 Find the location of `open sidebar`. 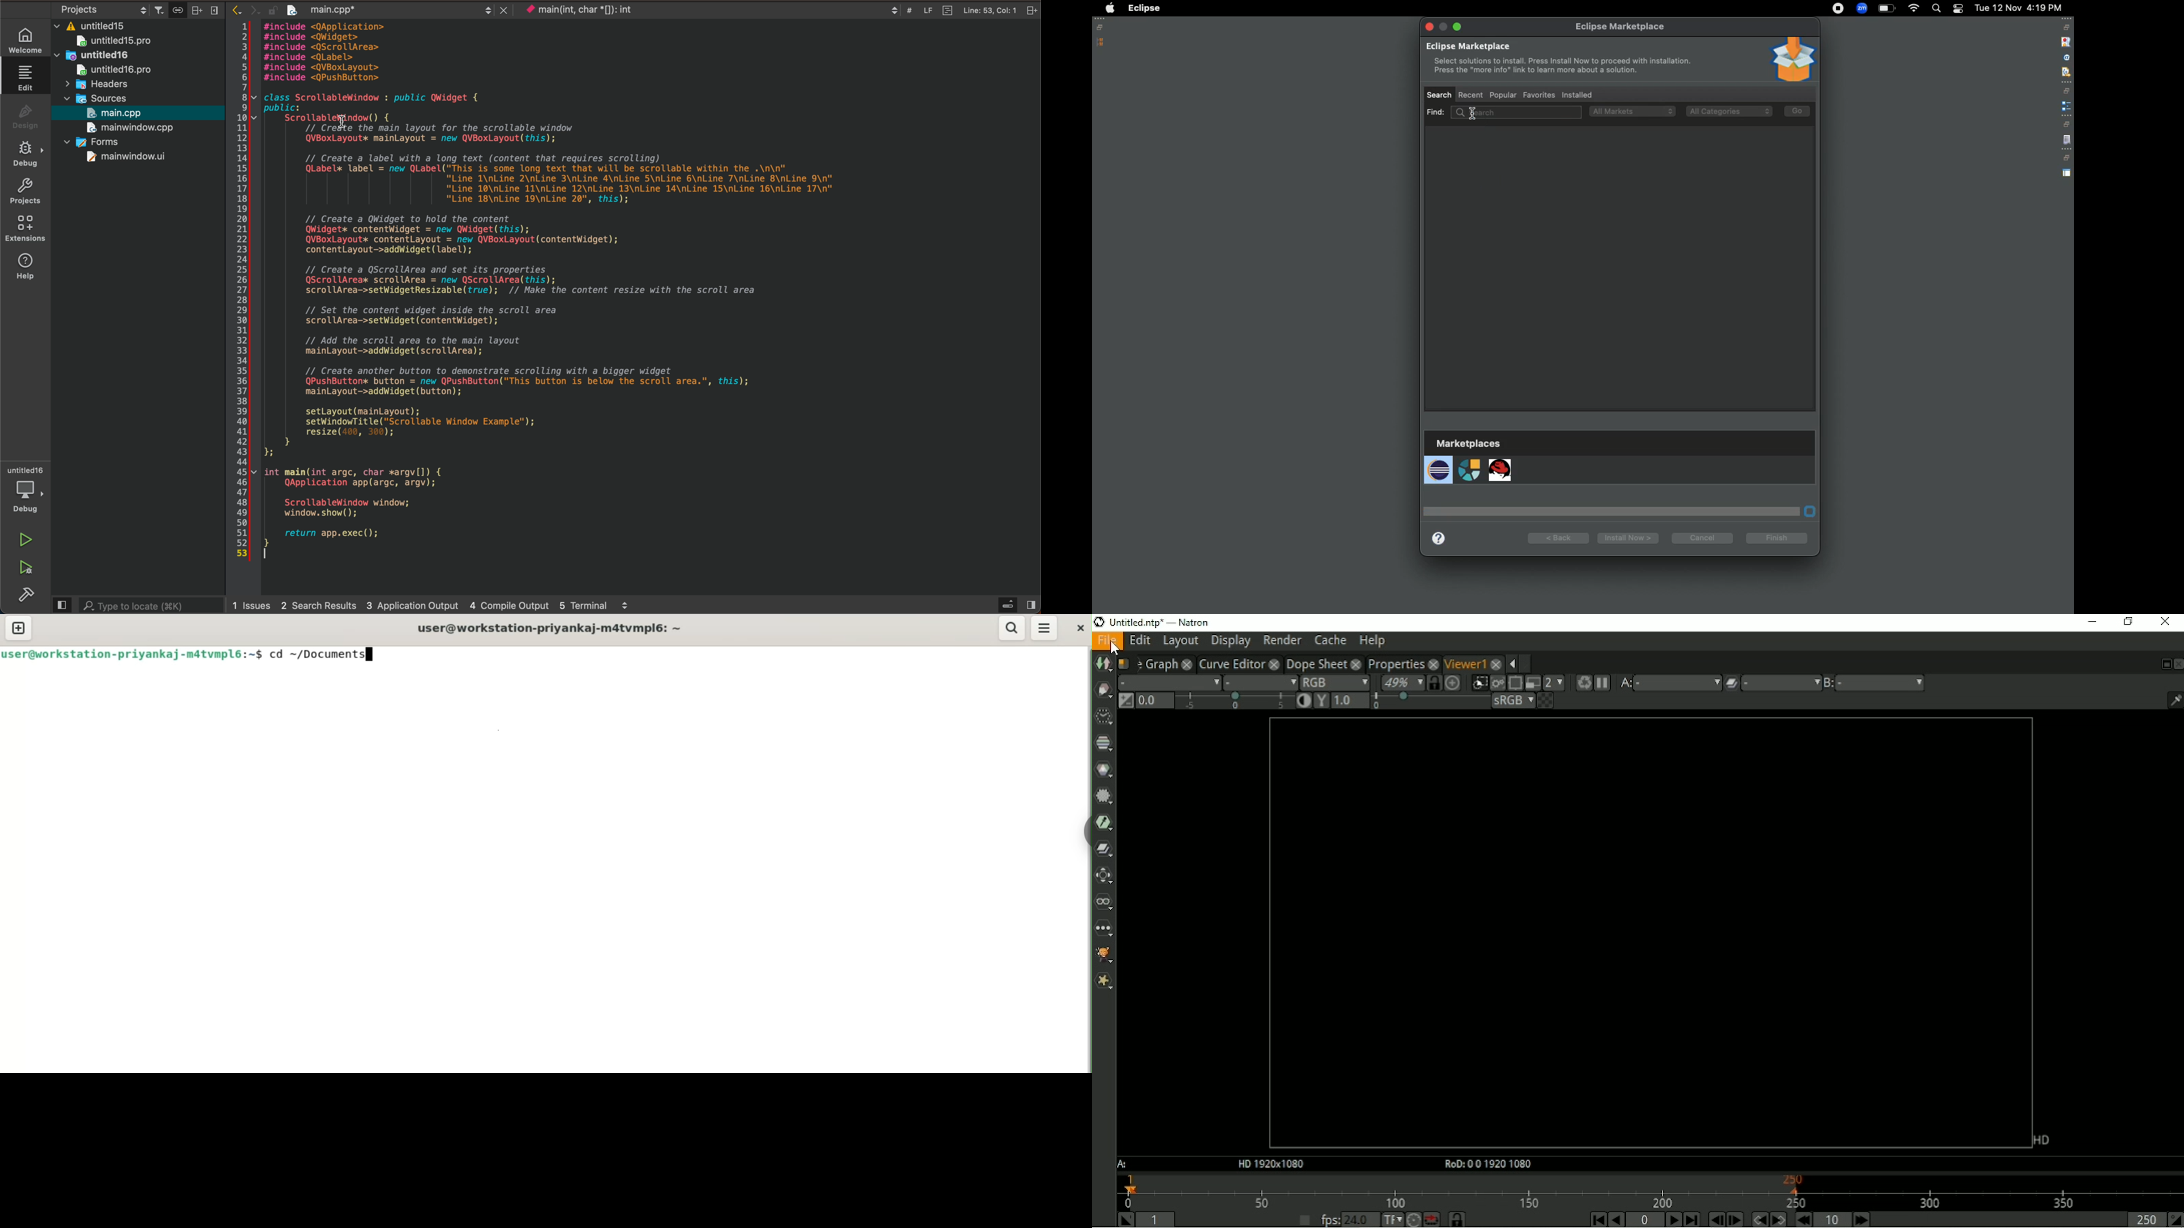

open sidebar is located at coordinates (1013, 605).